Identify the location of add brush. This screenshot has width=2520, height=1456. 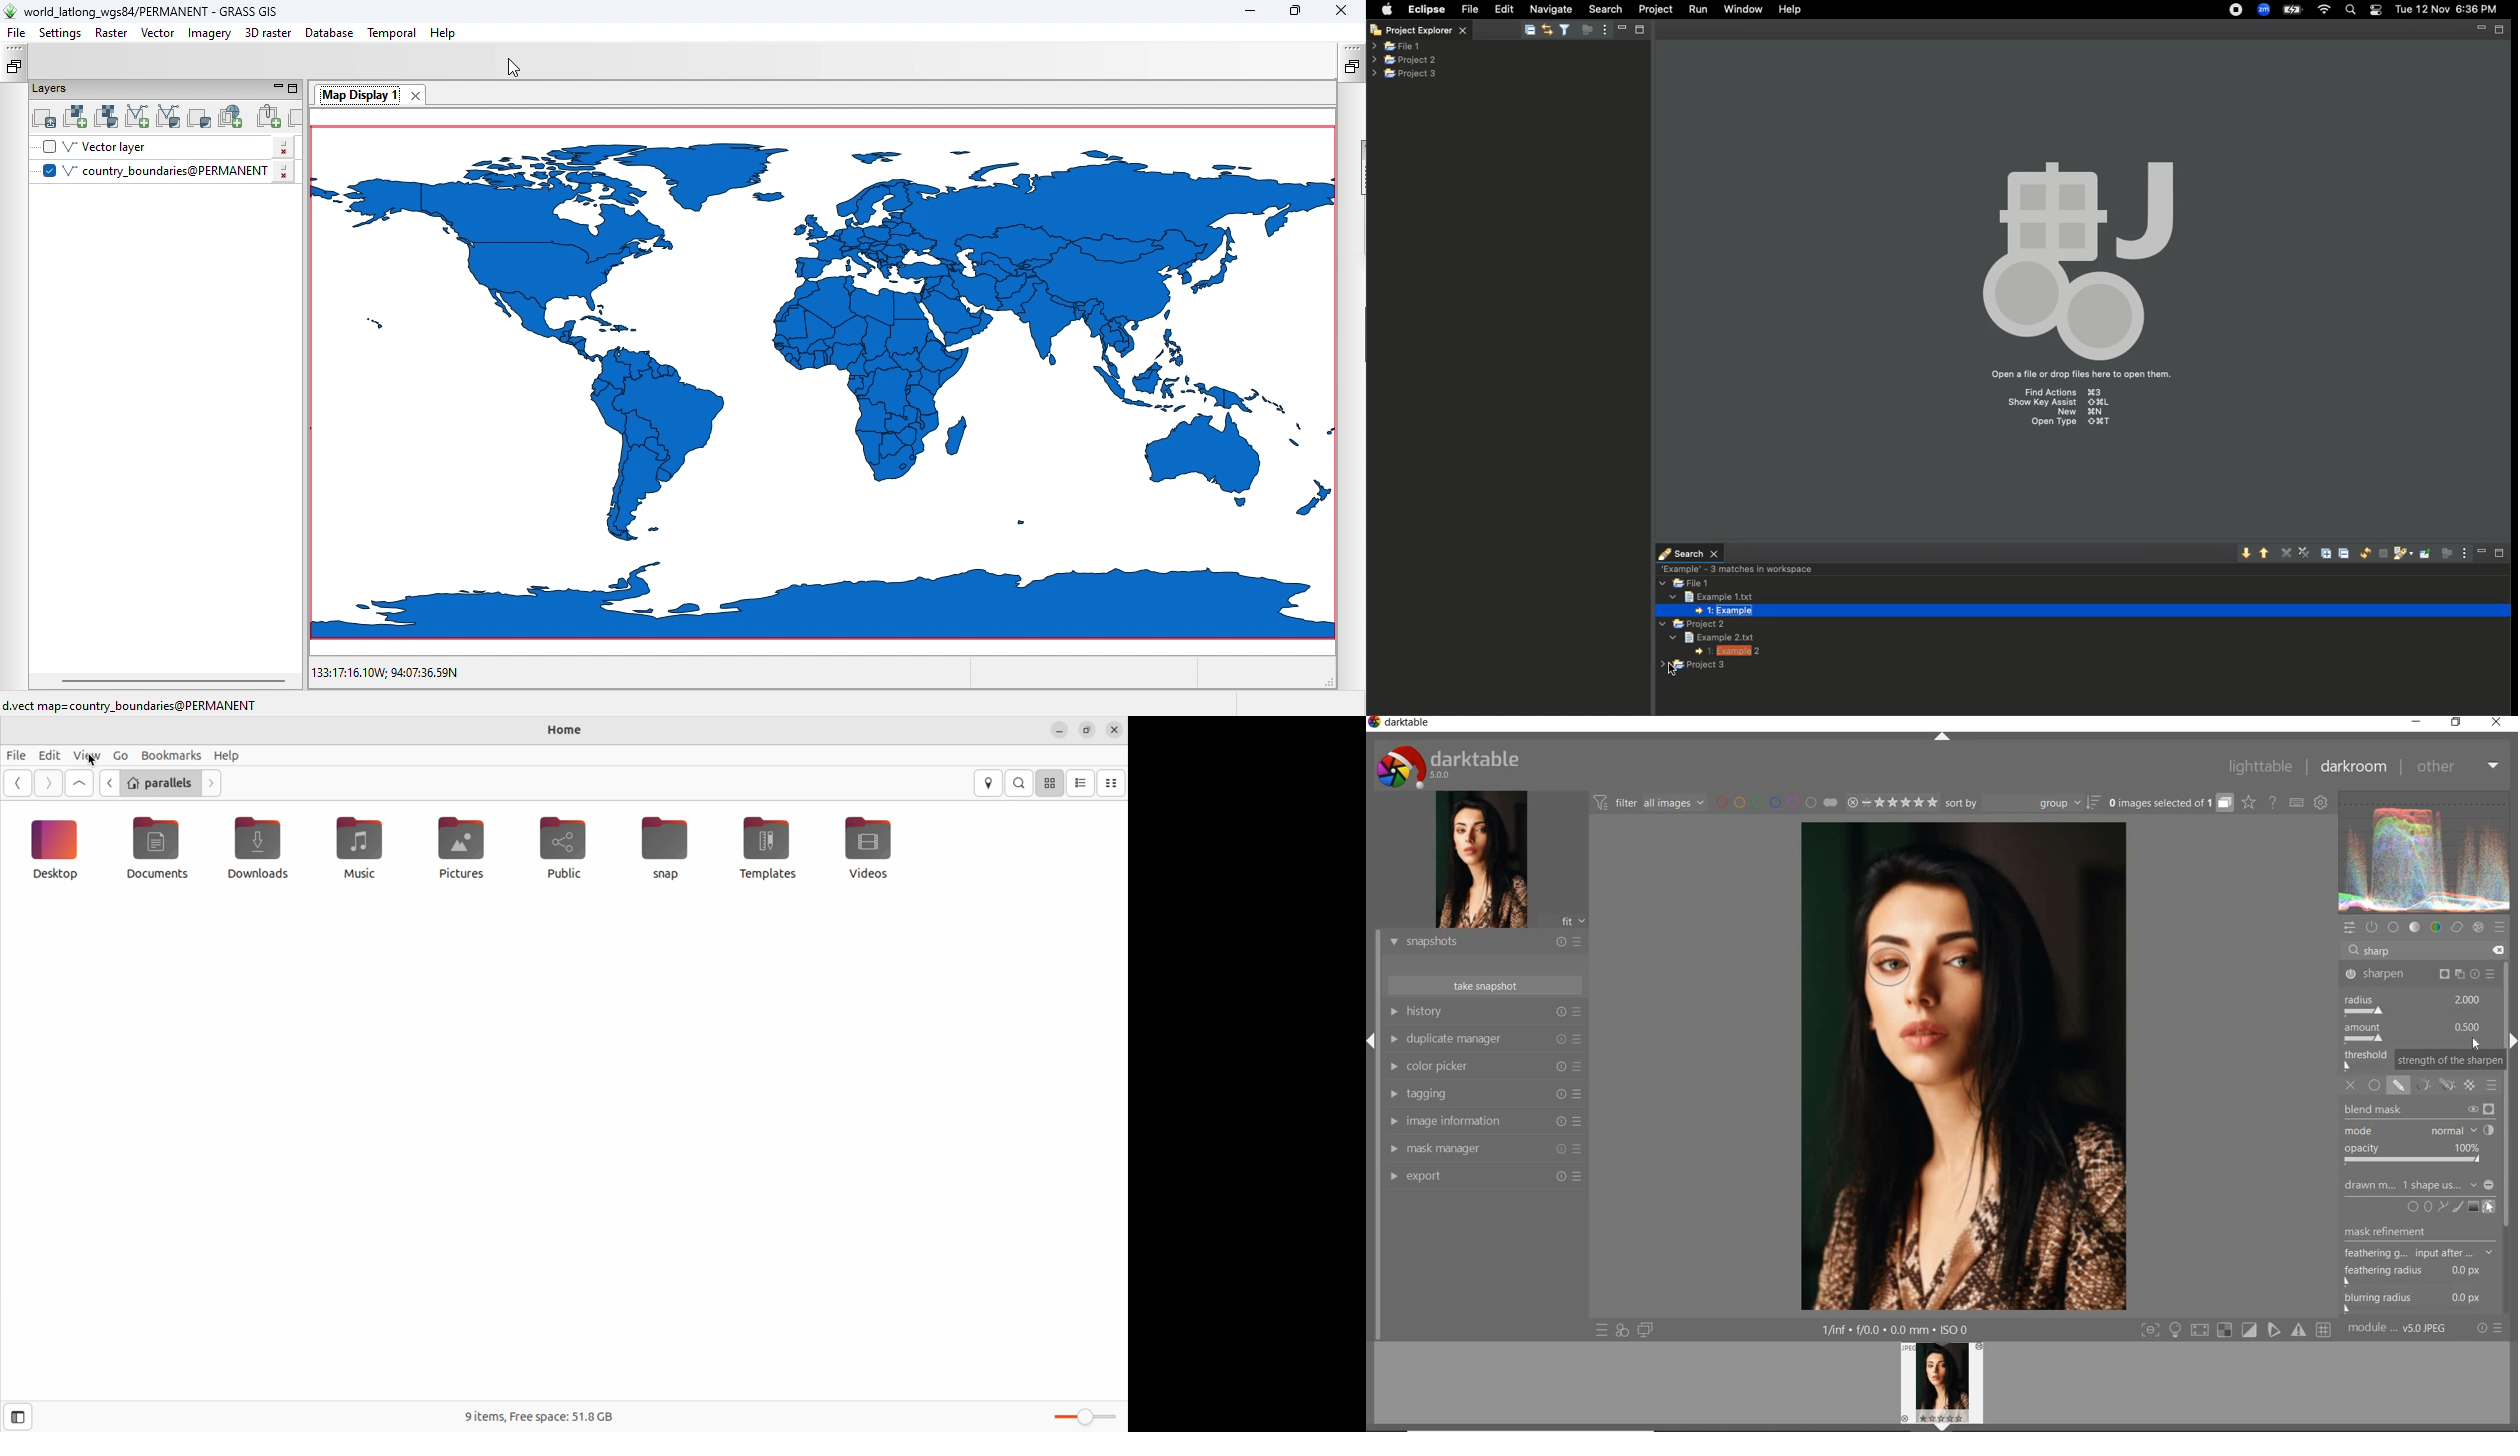
(2458, 1205).